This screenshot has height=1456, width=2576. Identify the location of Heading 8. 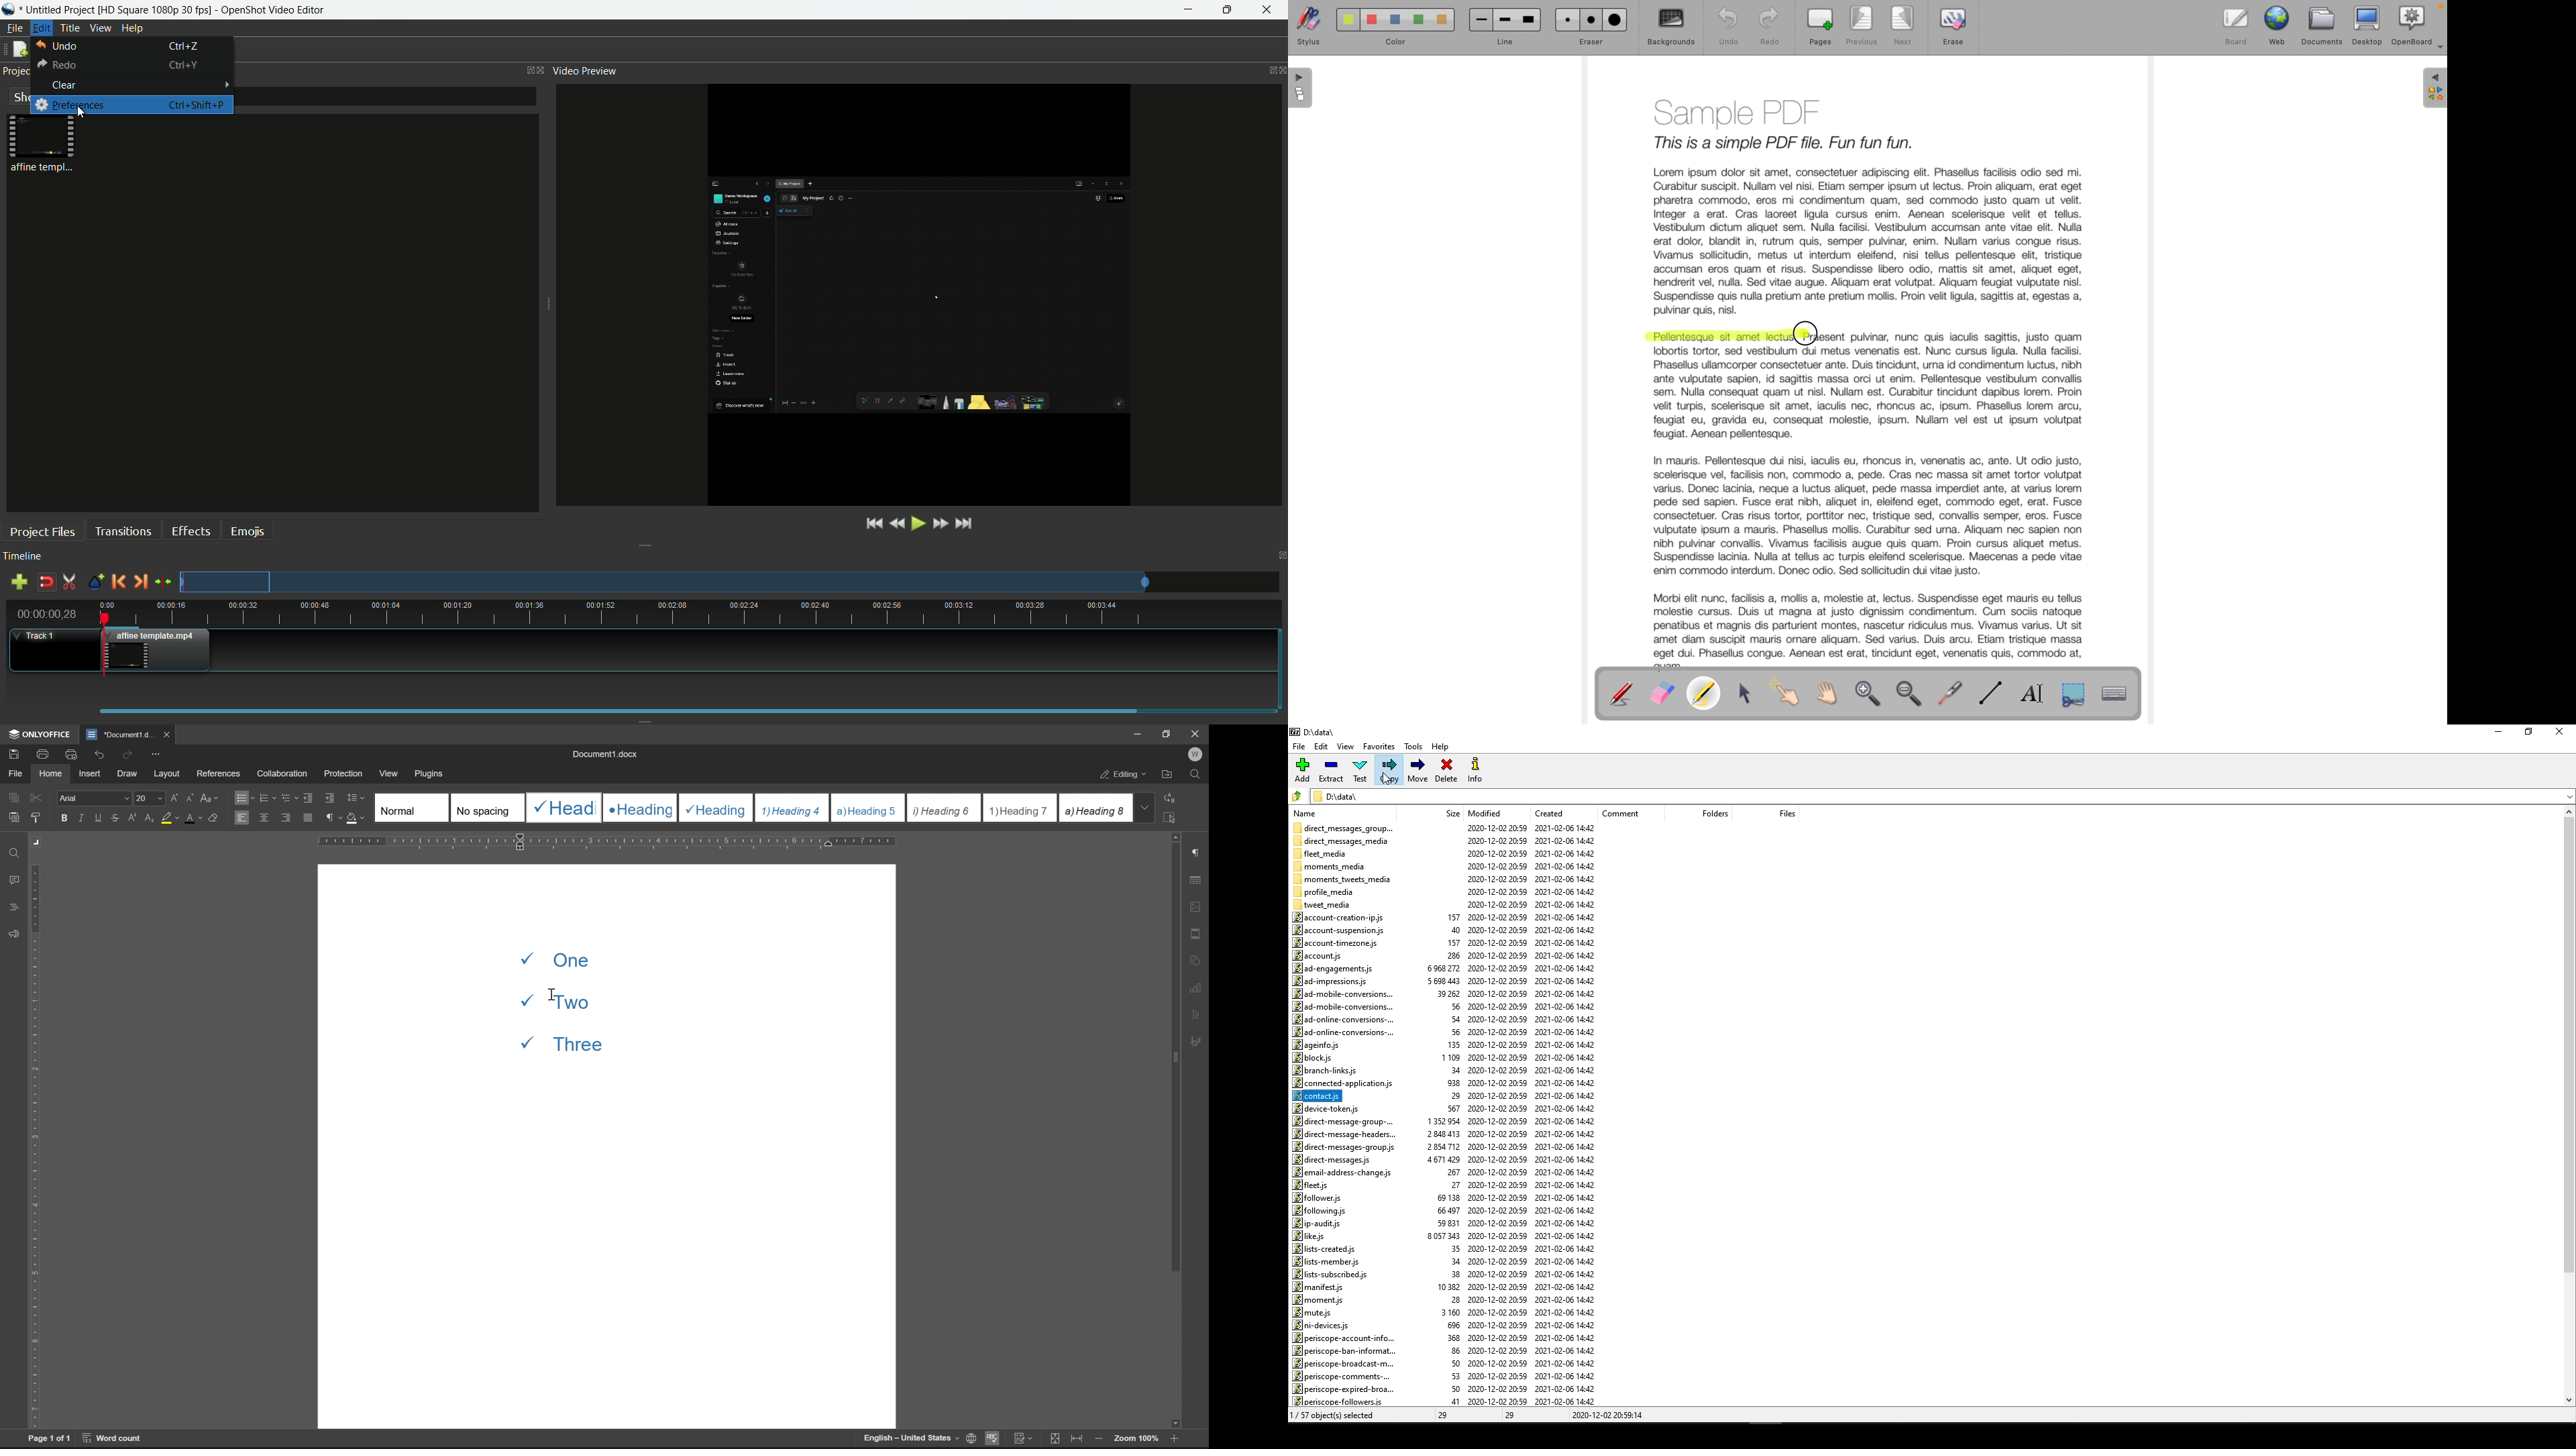
(1095, 807).